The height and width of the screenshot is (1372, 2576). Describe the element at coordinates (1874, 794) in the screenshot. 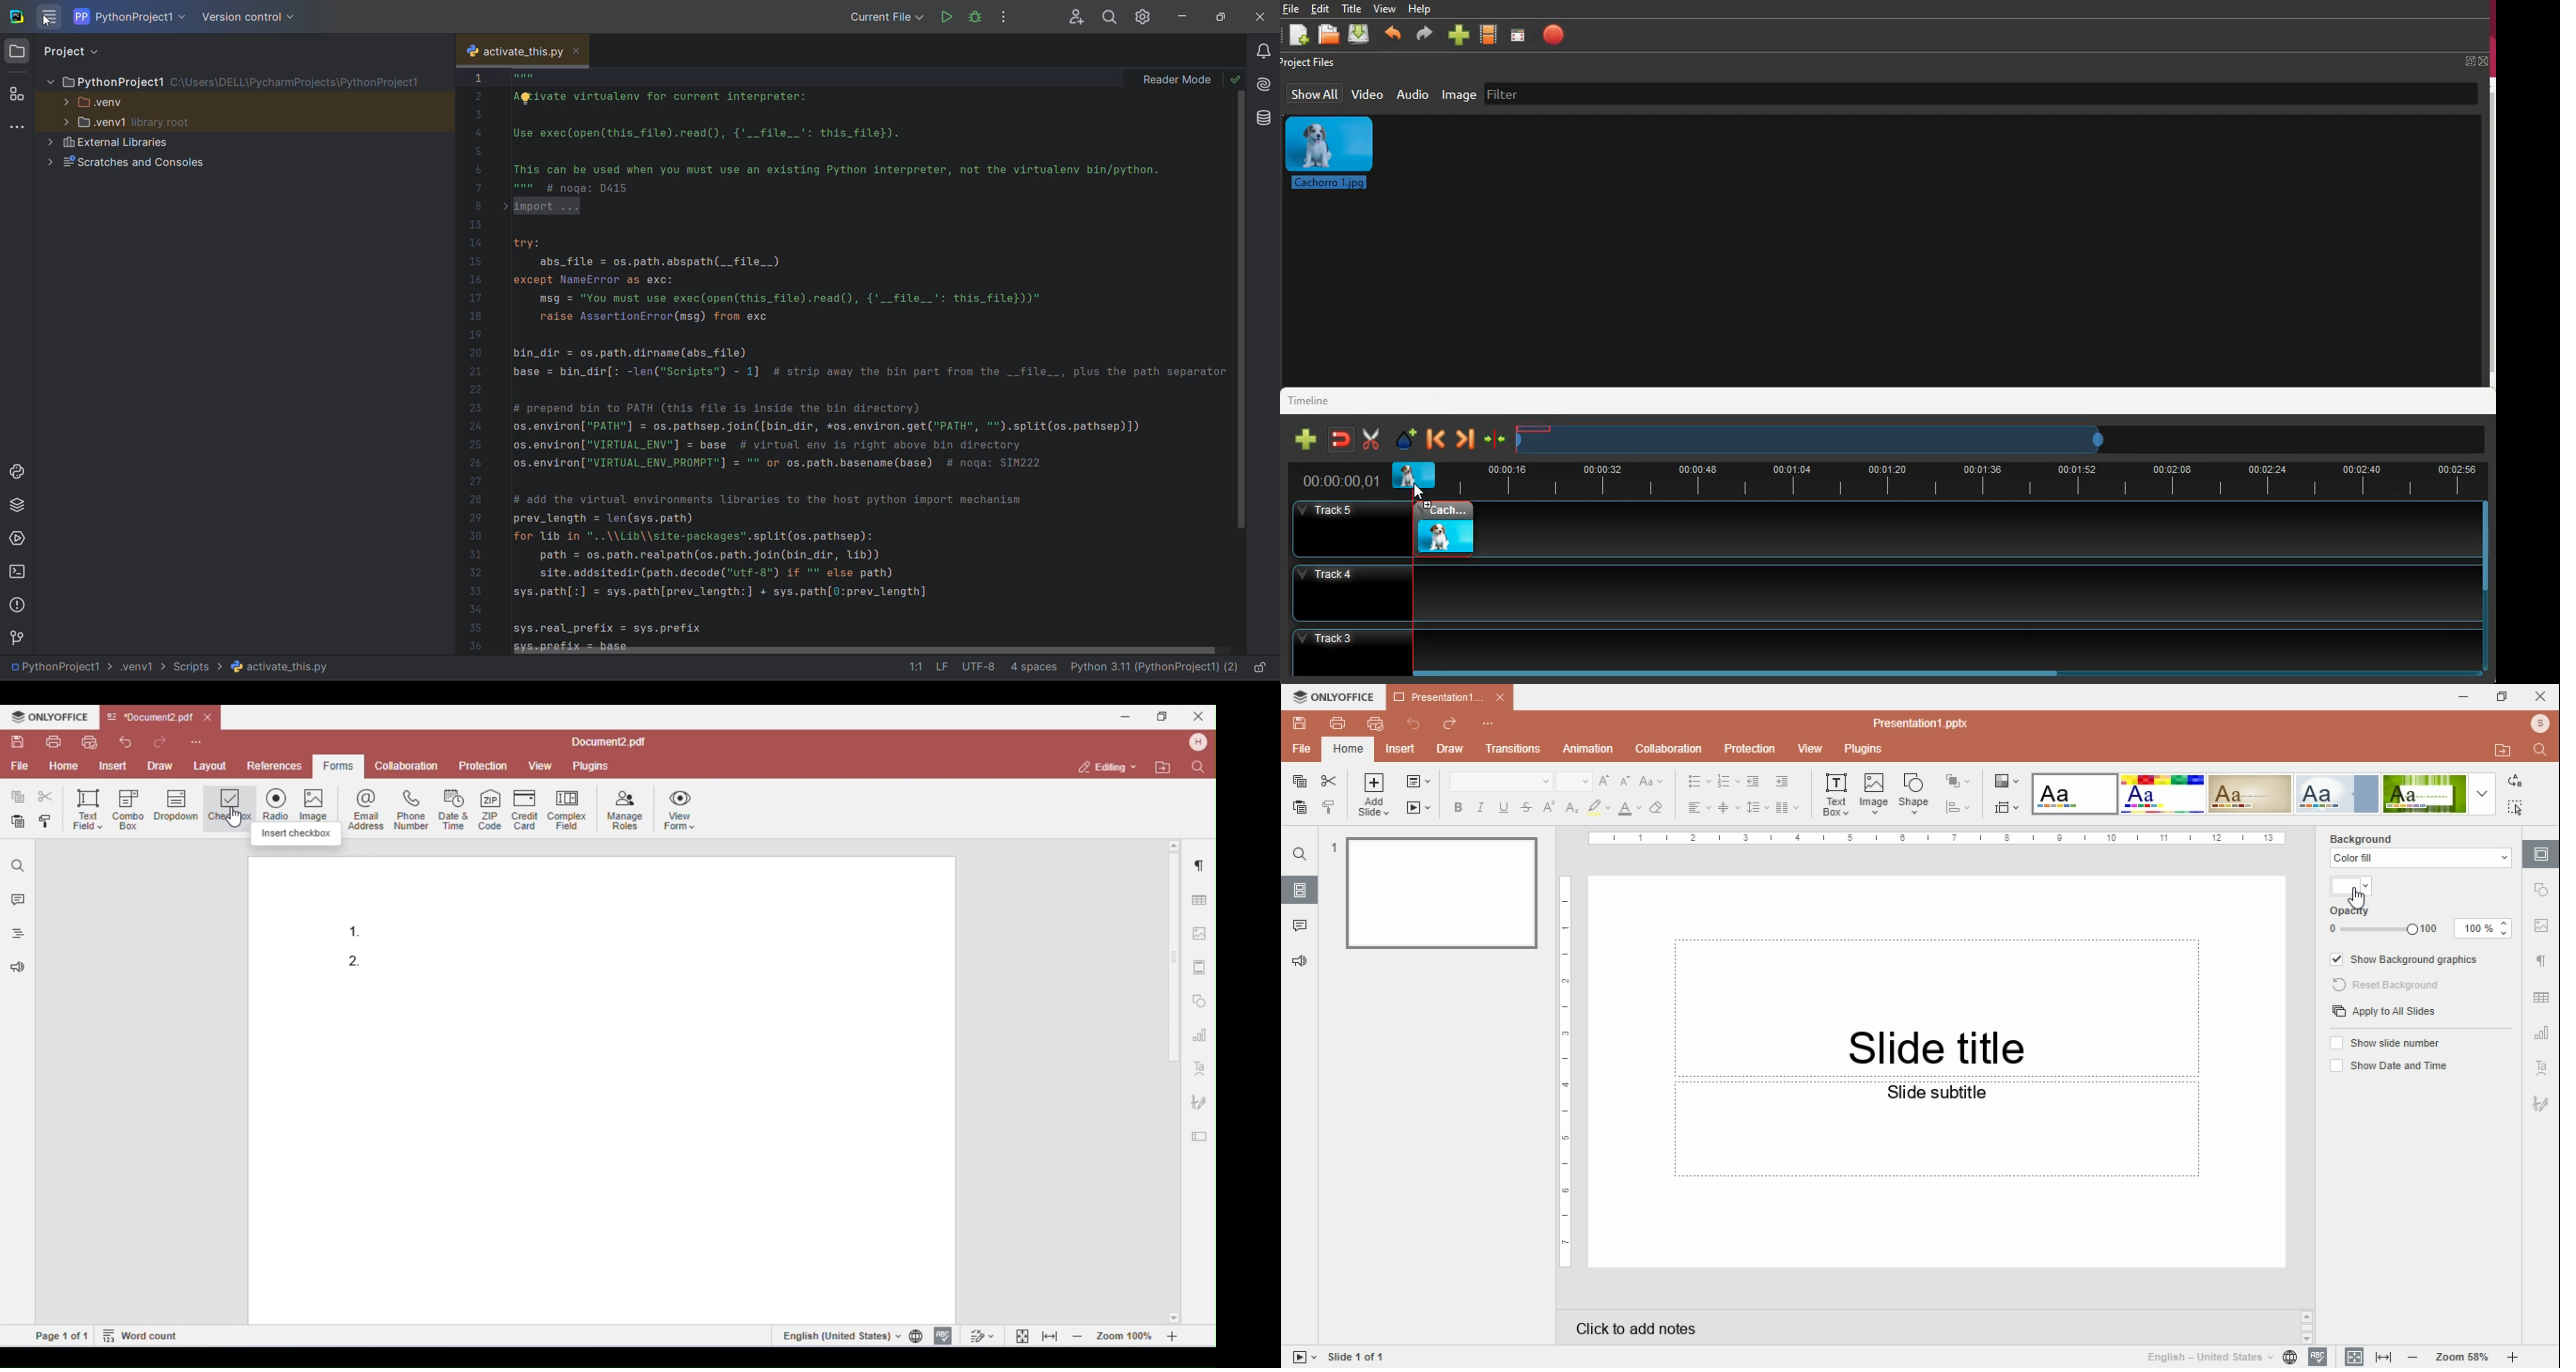

I see `image` at that location.